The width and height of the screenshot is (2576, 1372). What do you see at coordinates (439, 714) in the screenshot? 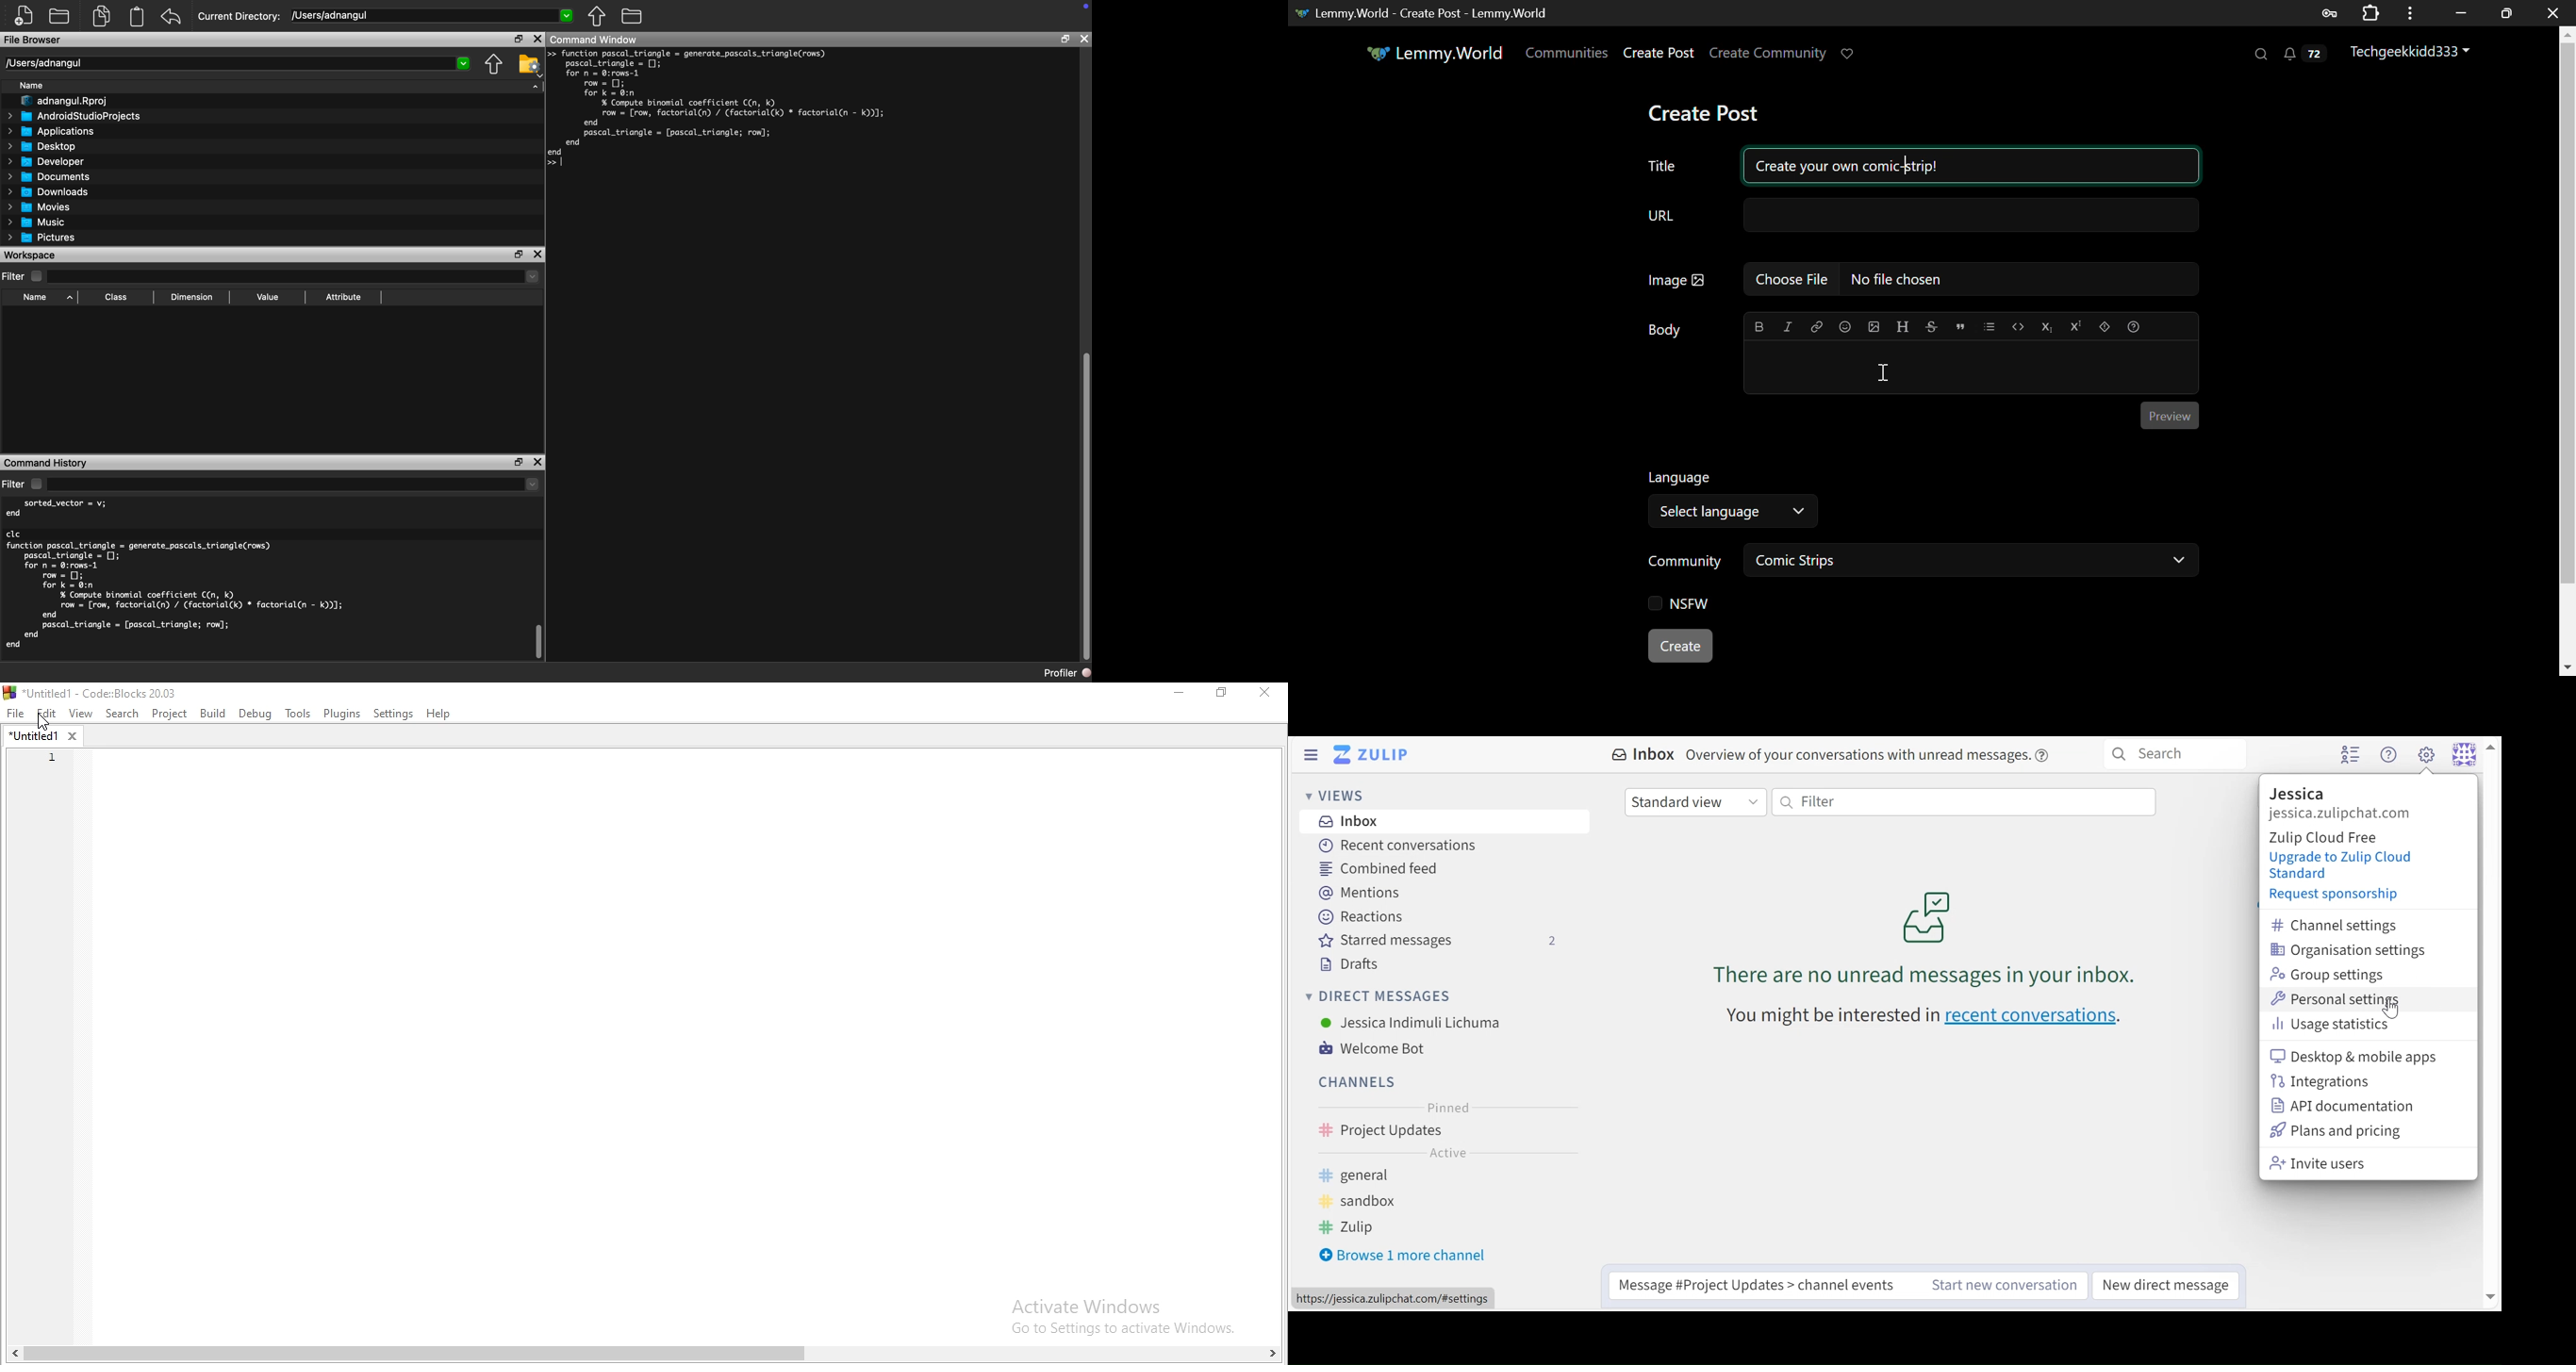
I see `Help` at bounding box center [439, 714].